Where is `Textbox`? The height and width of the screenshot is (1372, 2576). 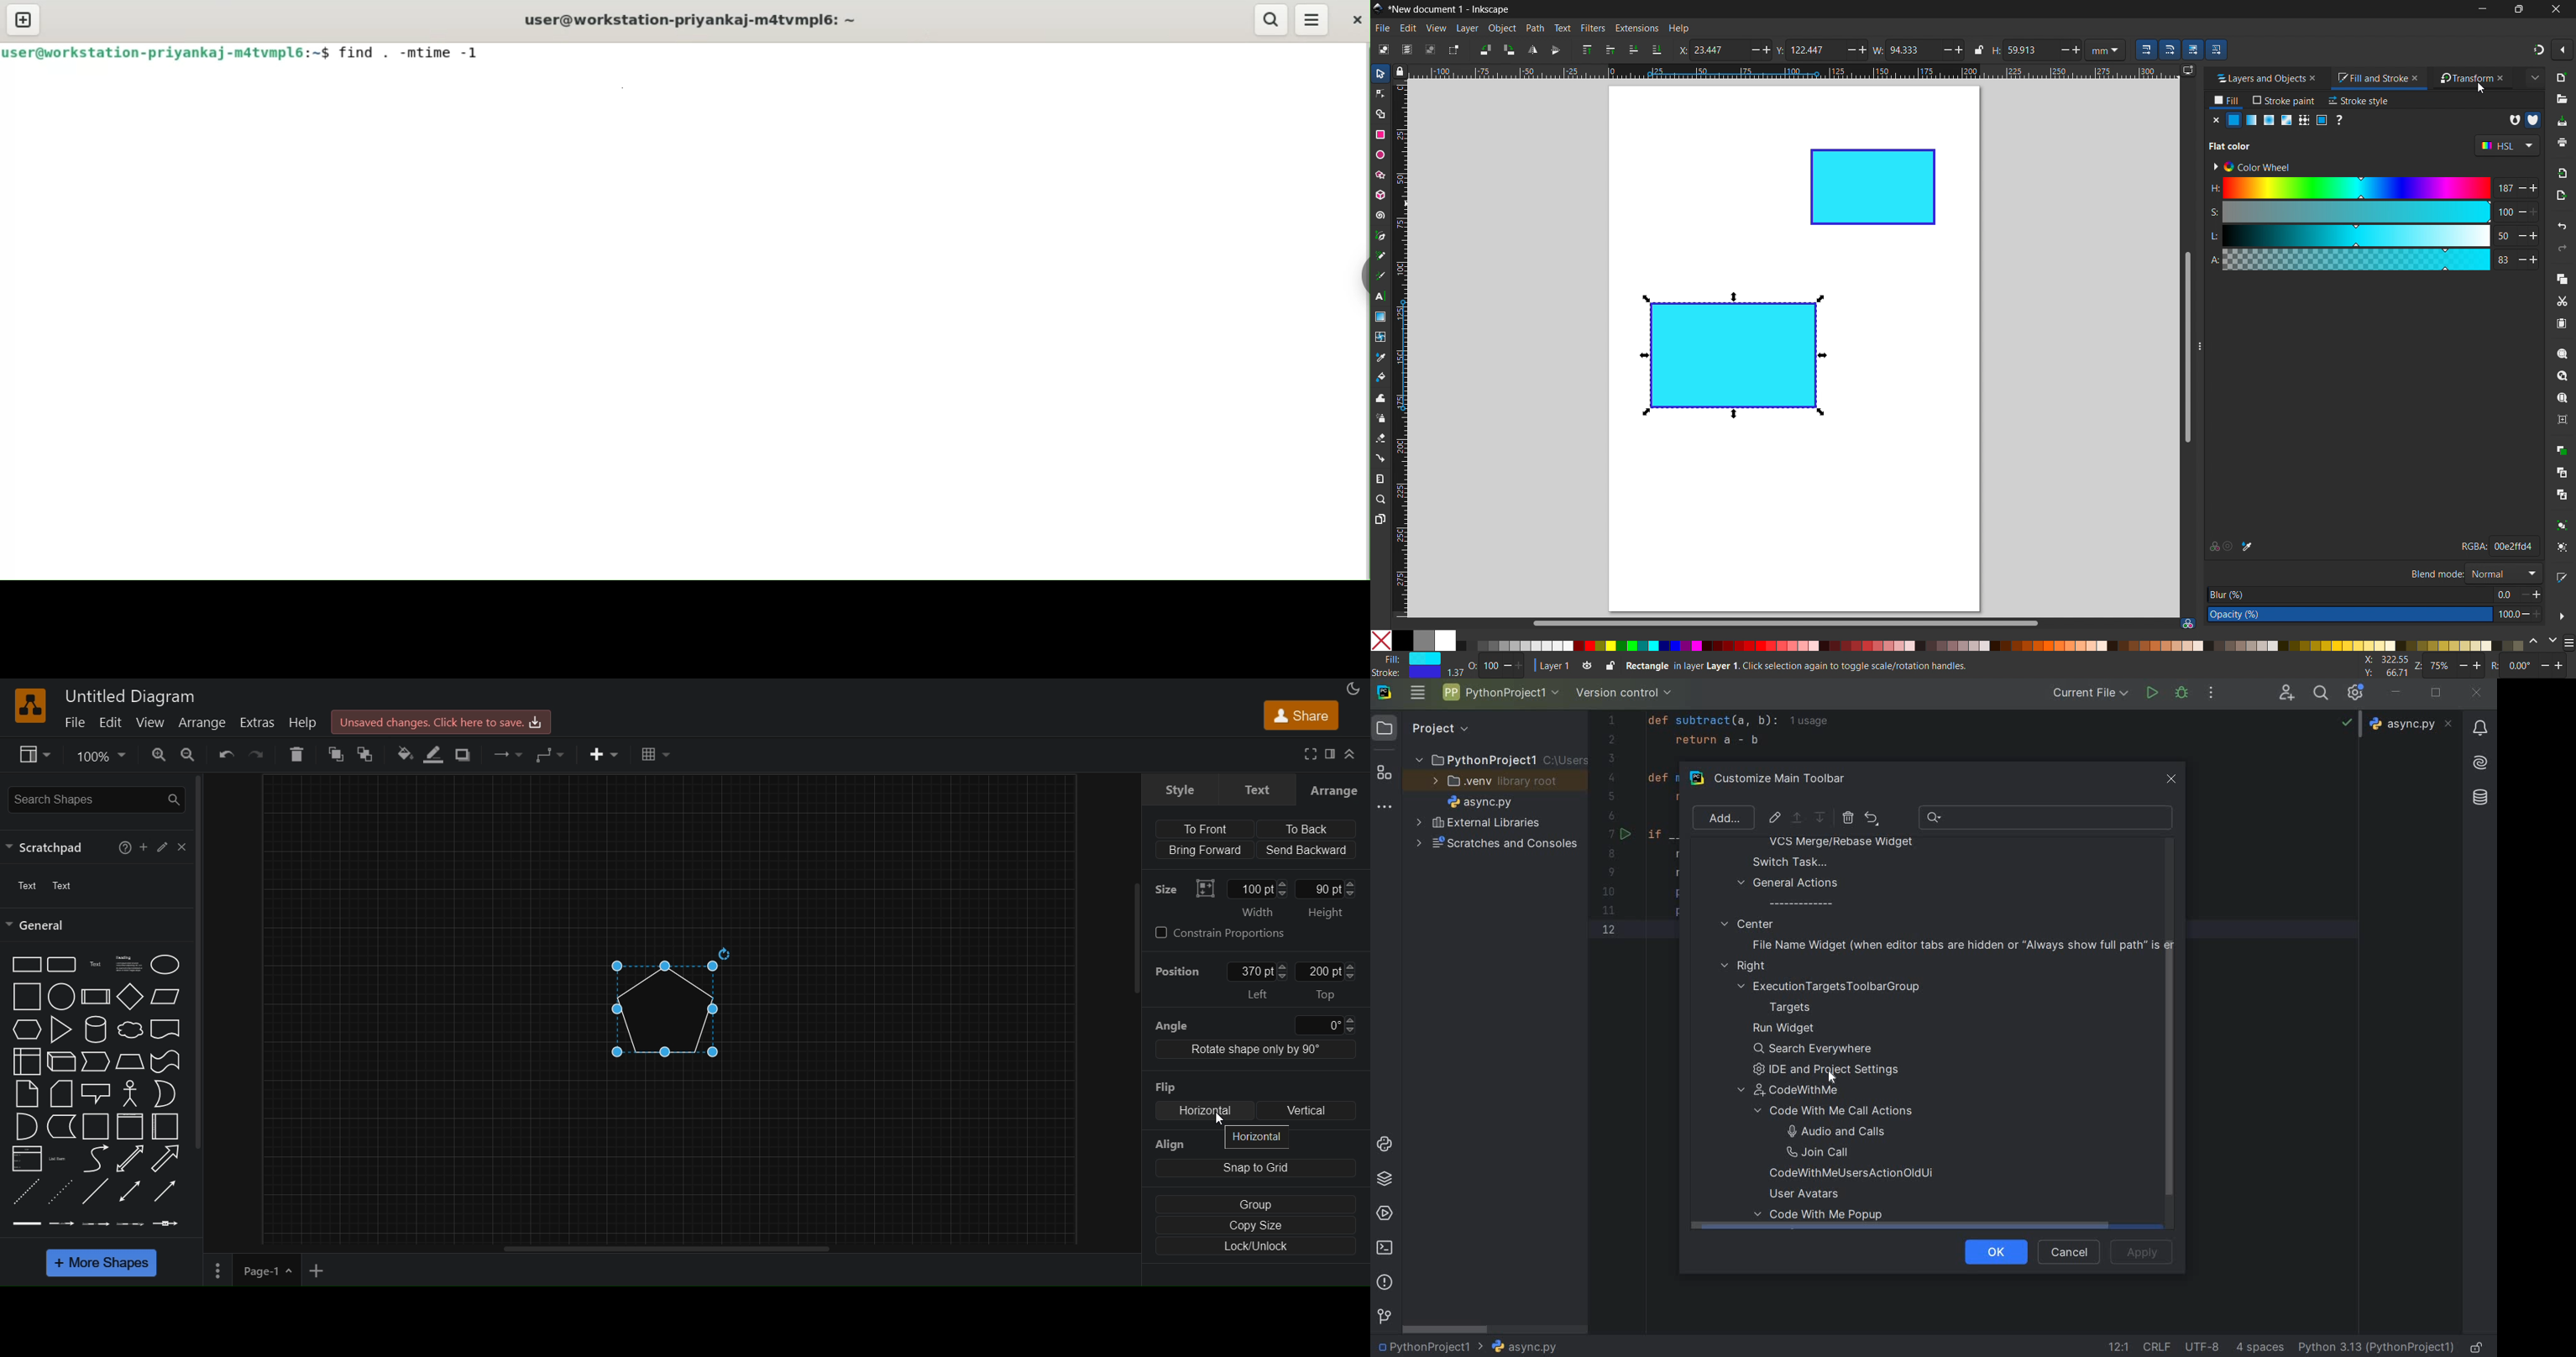
Textbox is located at coordinates (129, 965).